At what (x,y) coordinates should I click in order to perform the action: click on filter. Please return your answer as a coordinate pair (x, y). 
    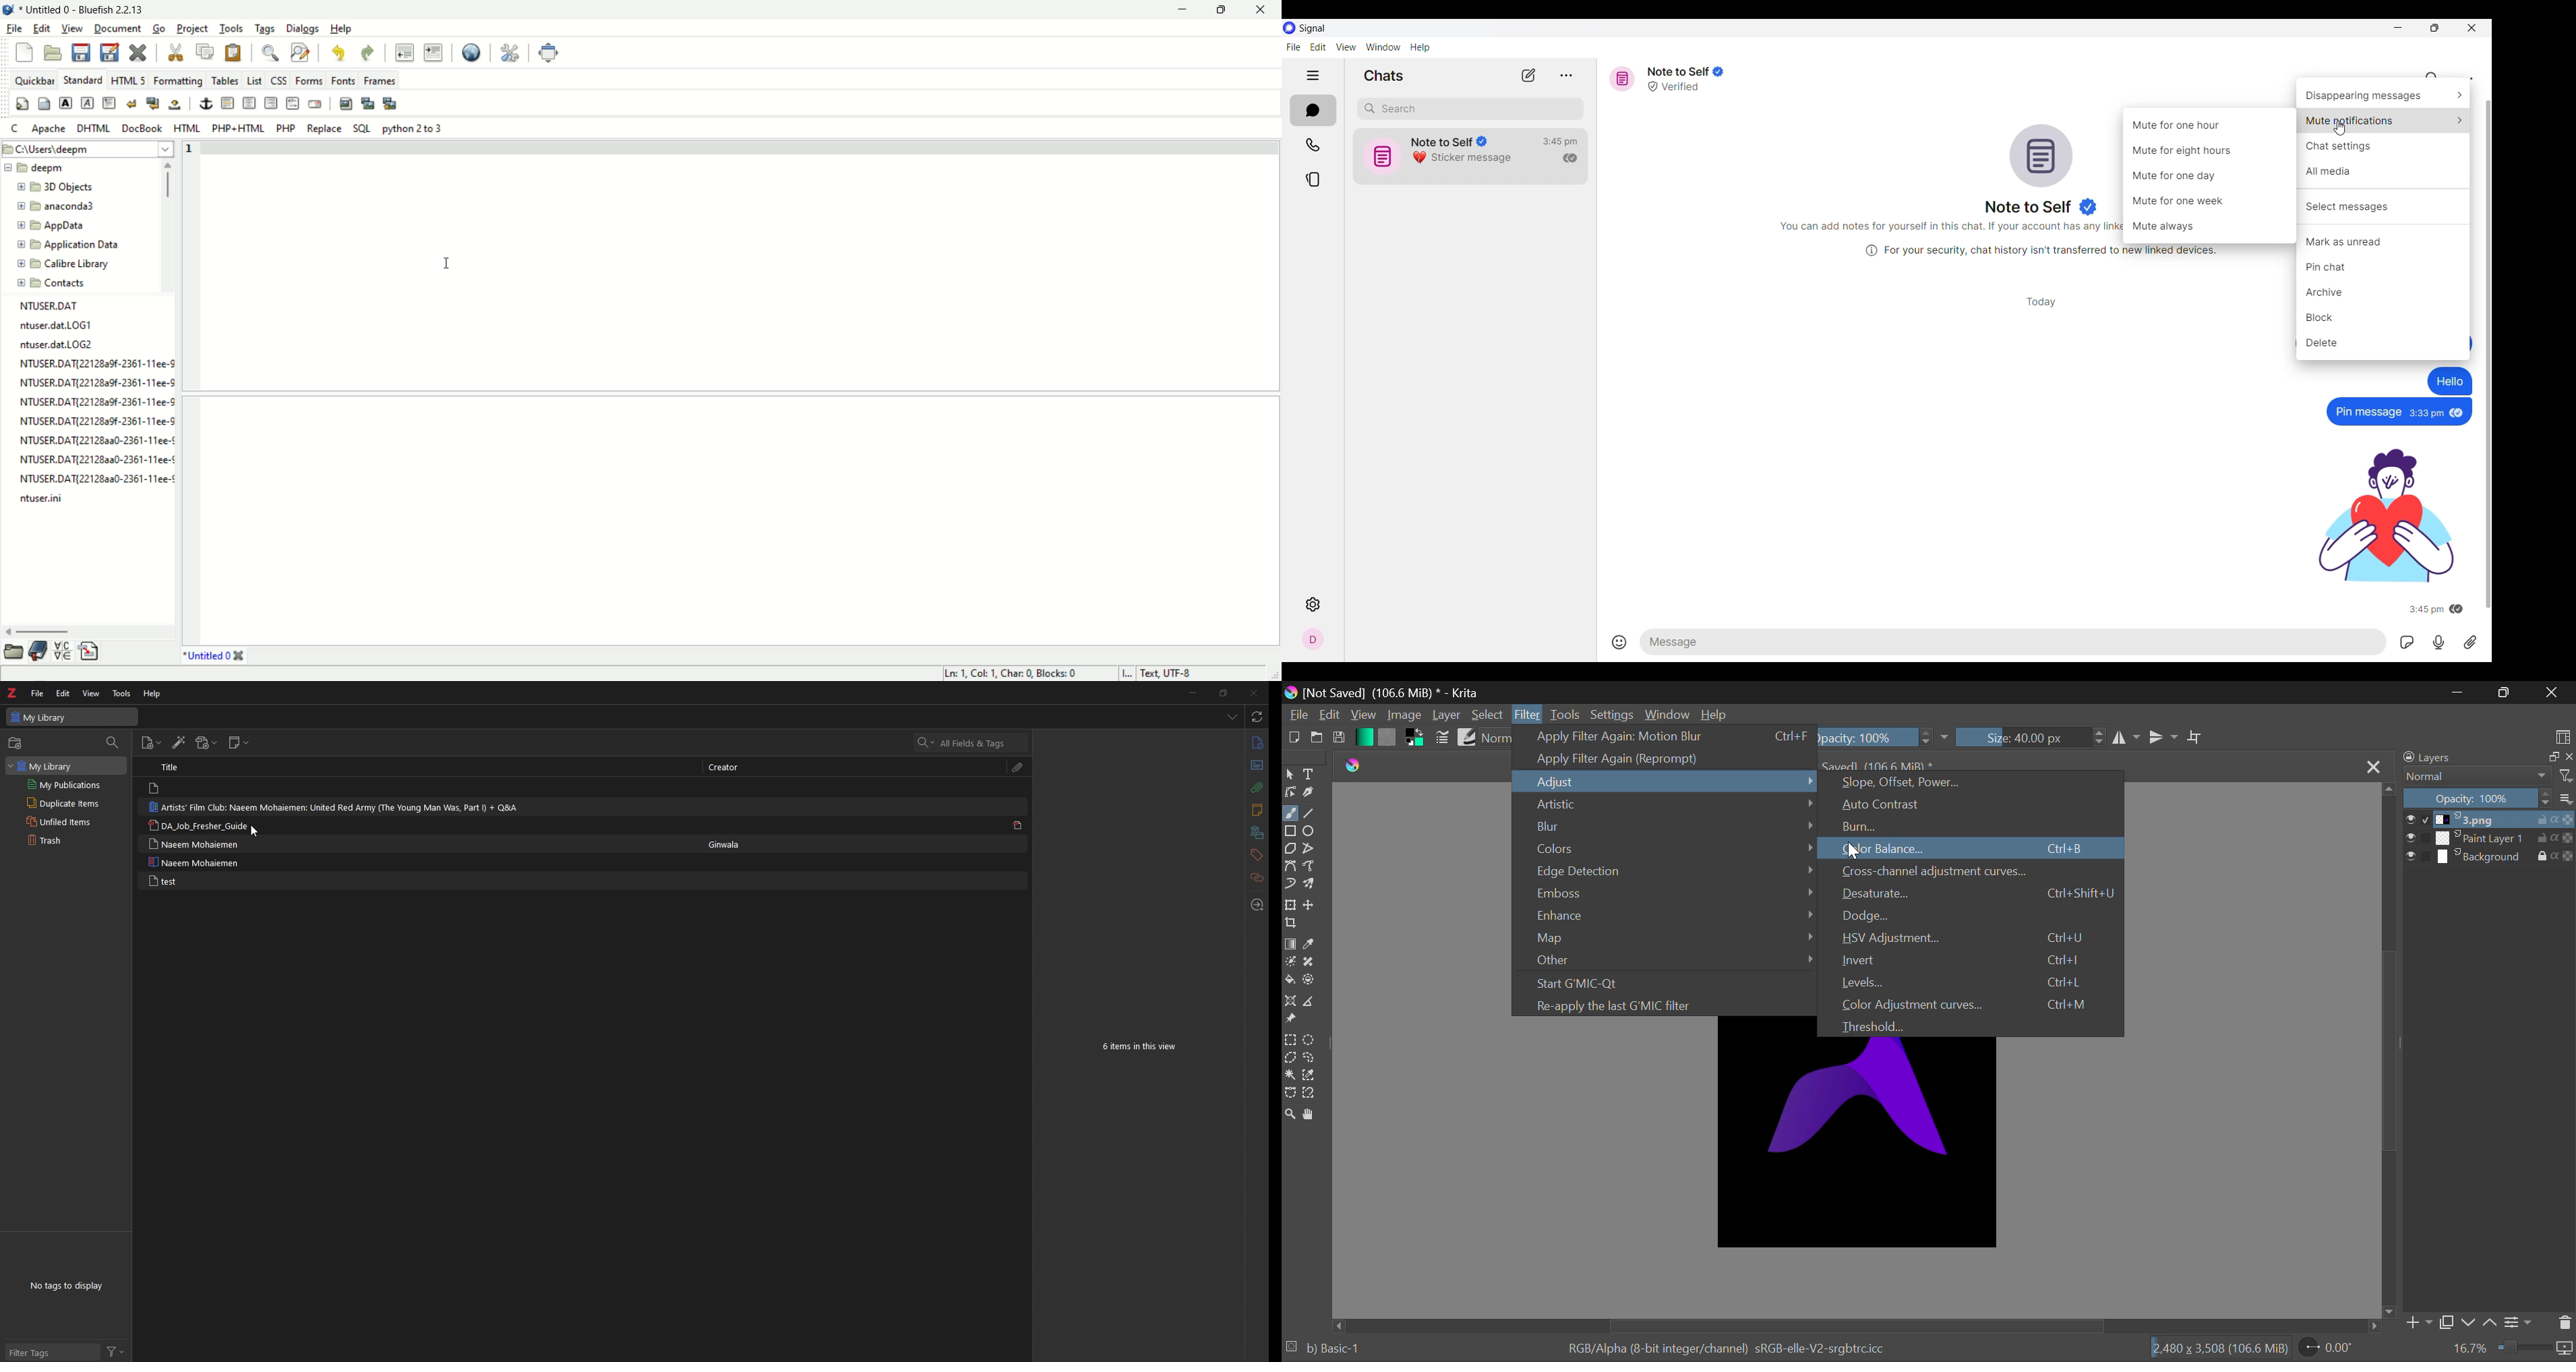
    Looking at the image, I should click on (118, 1352).